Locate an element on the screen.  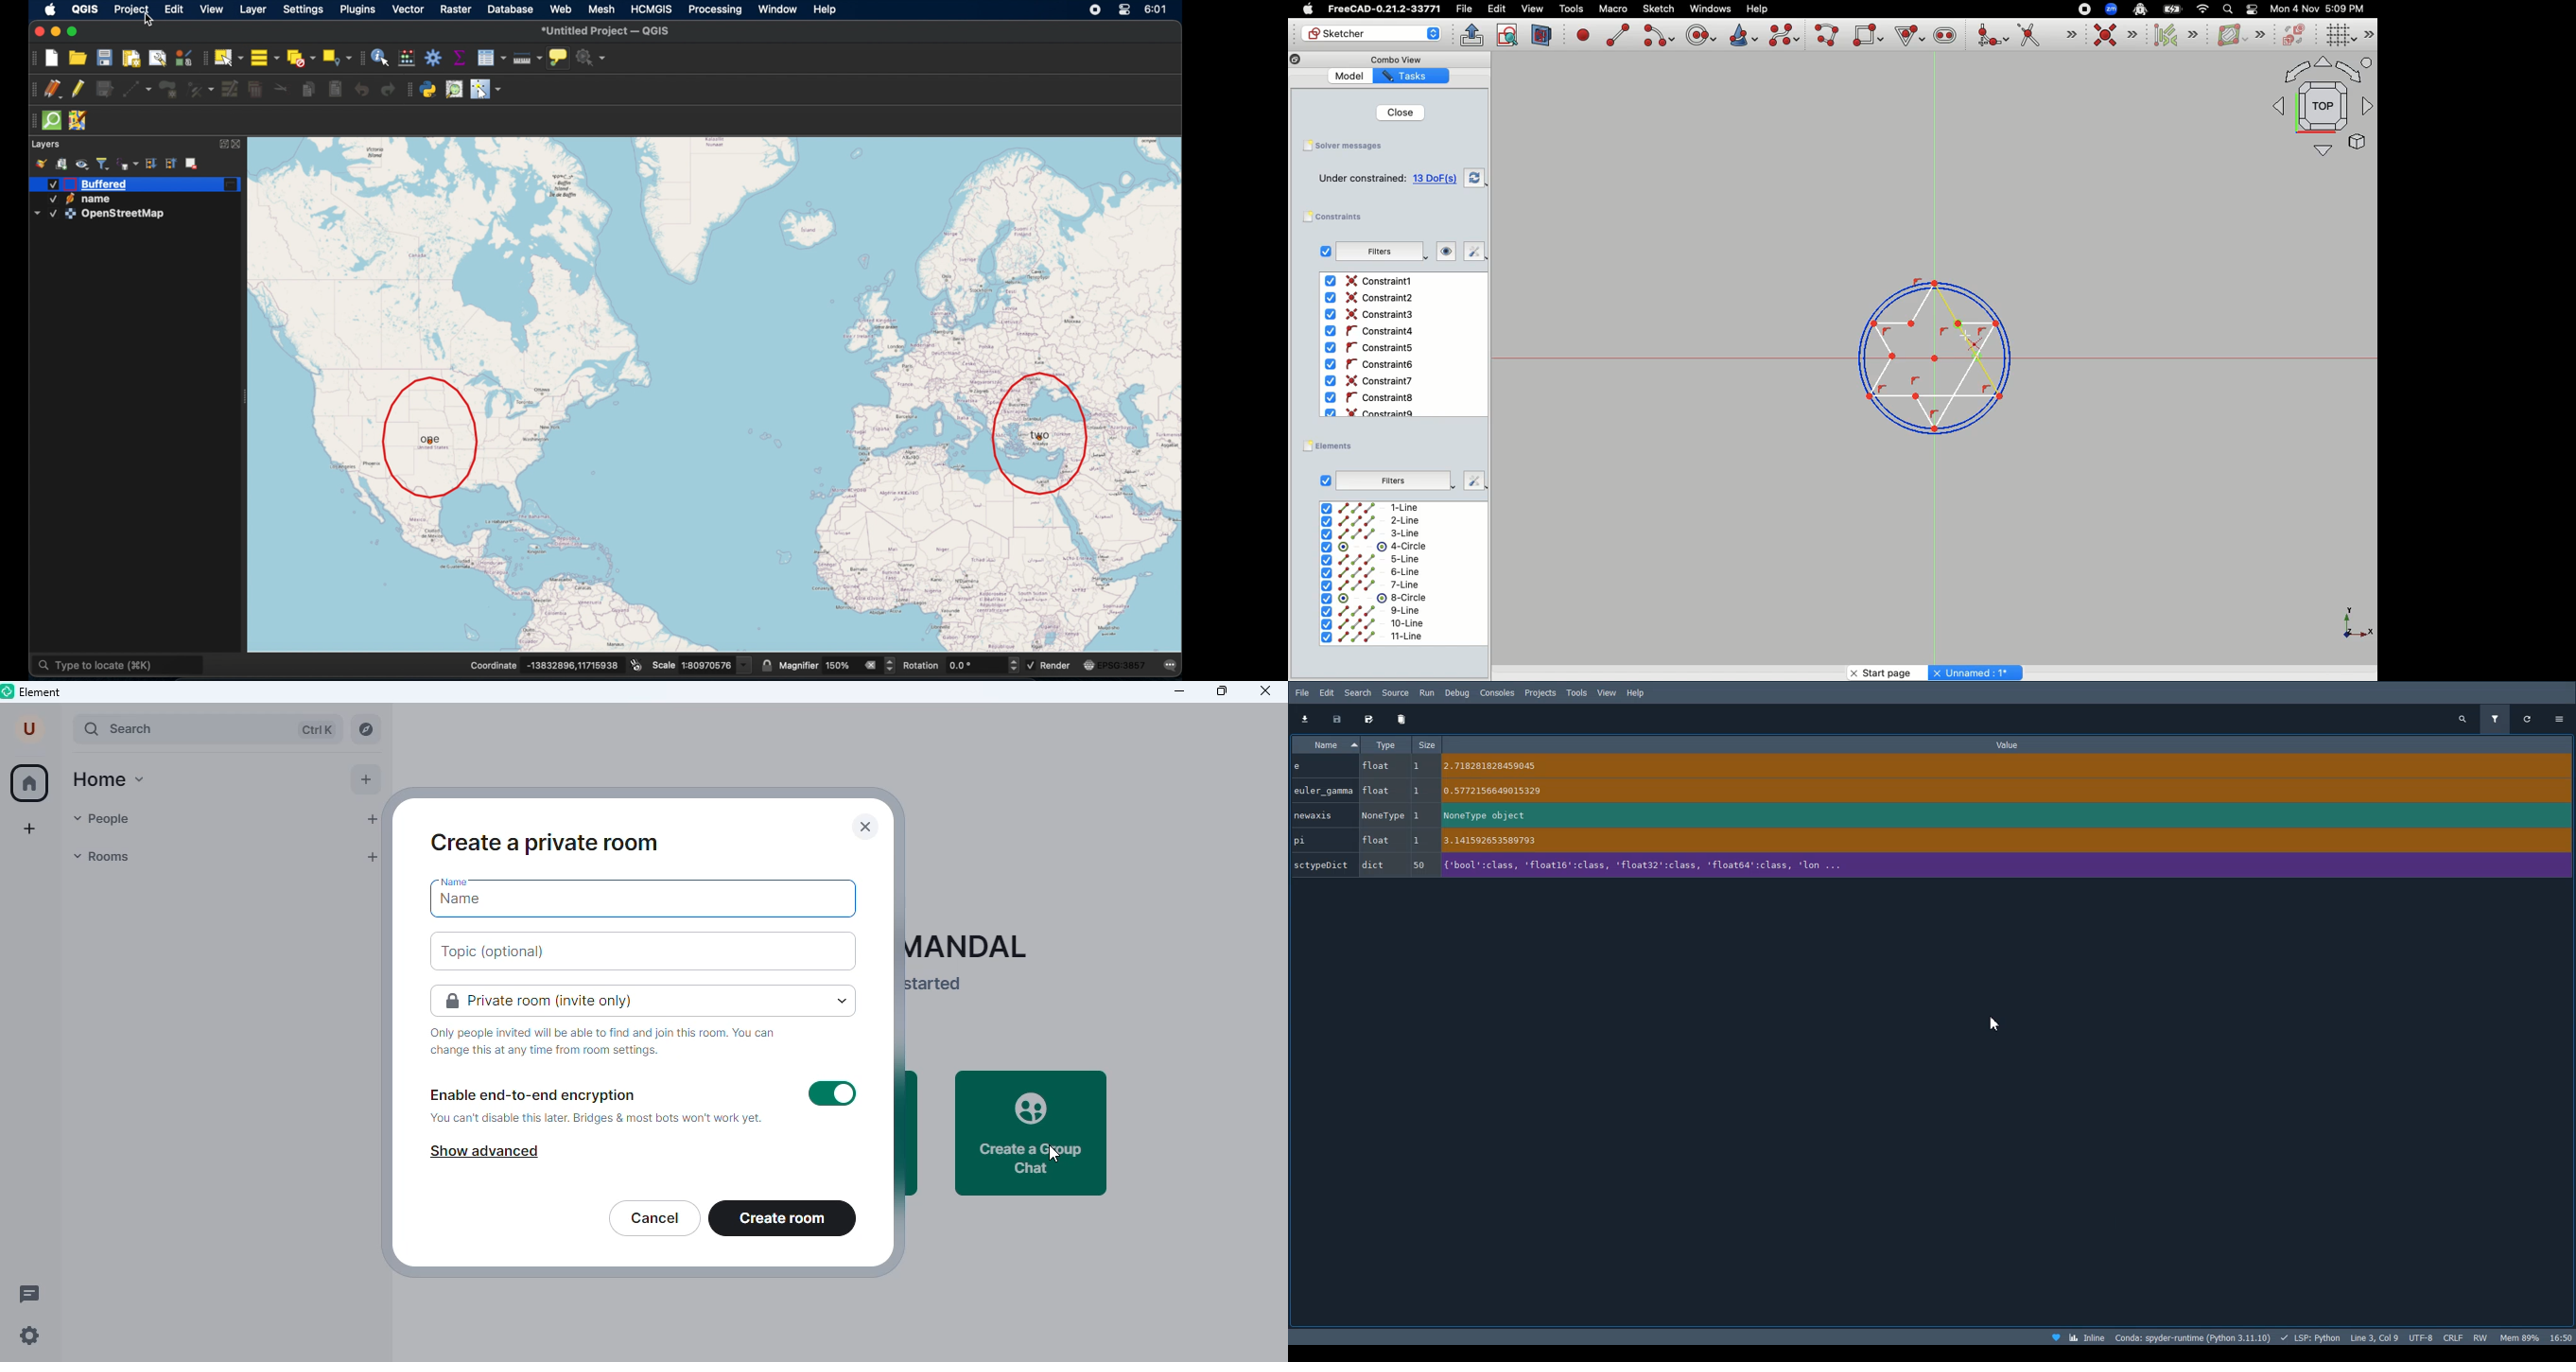
pi is located at coordinates (1304, 840).